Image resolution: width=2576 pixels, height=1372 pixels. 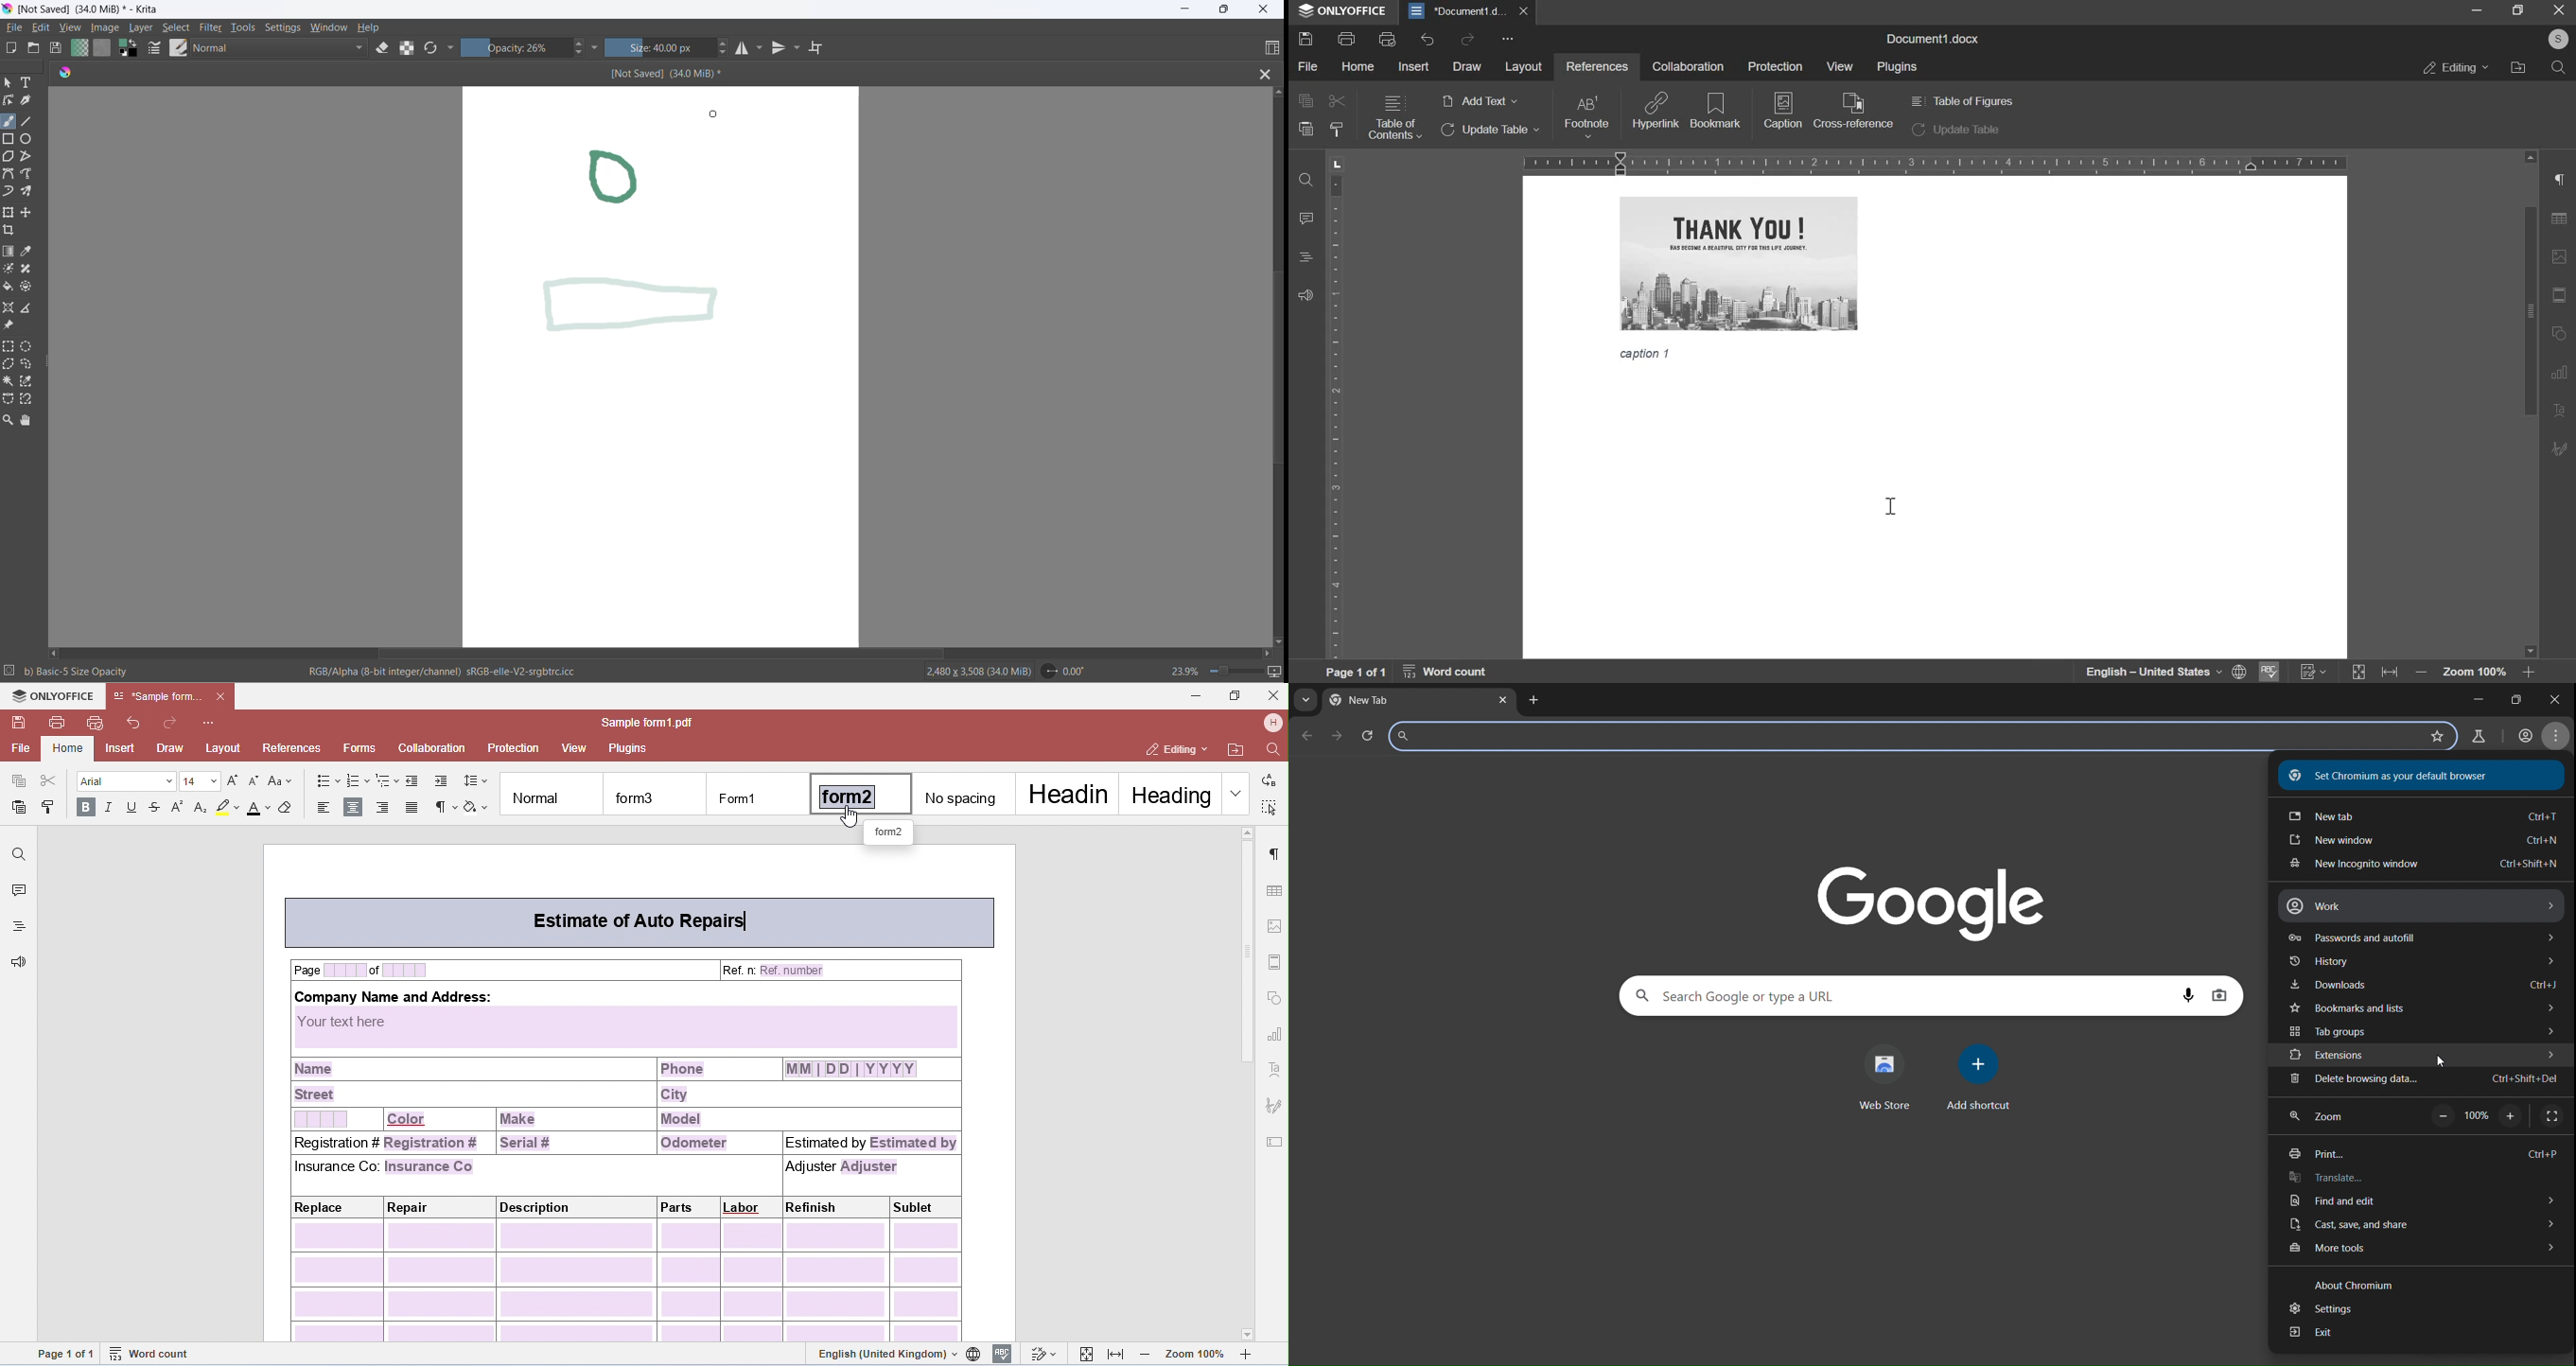 What do you see at coordinates (2425, 675) in the screenshot?
I see `Zoom out` at bounding box center [2425, 675].